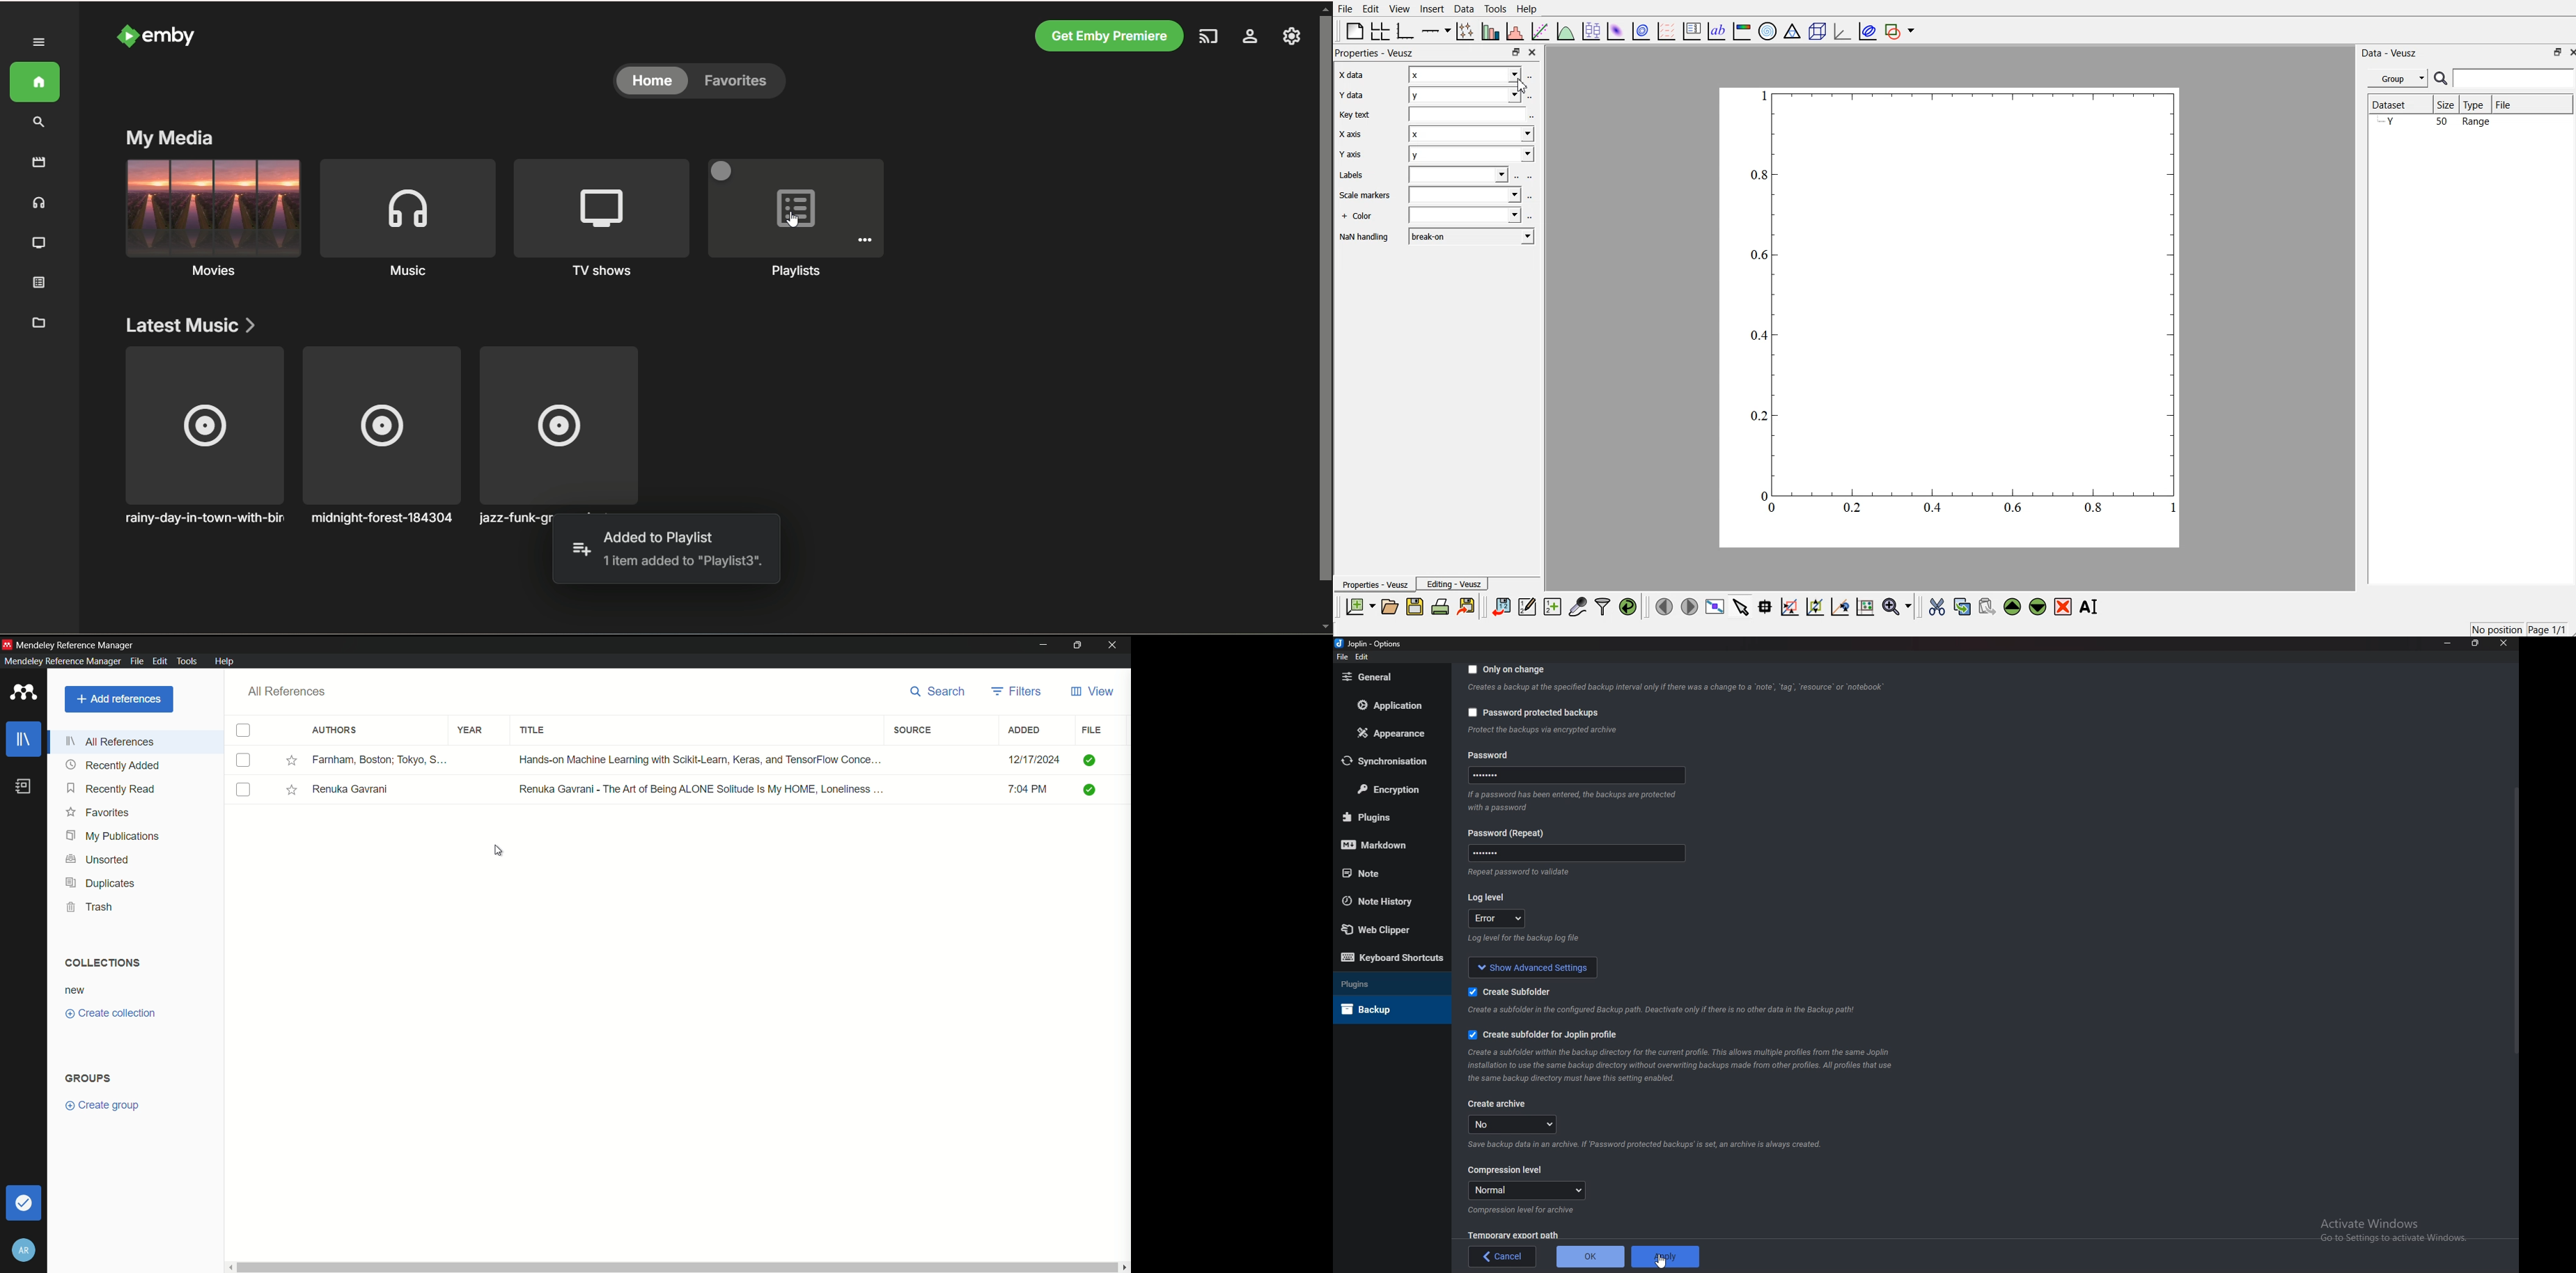 The width and height of the screenshot is (2576, 1288). I want to click on Labels field, so click(1460, 175).